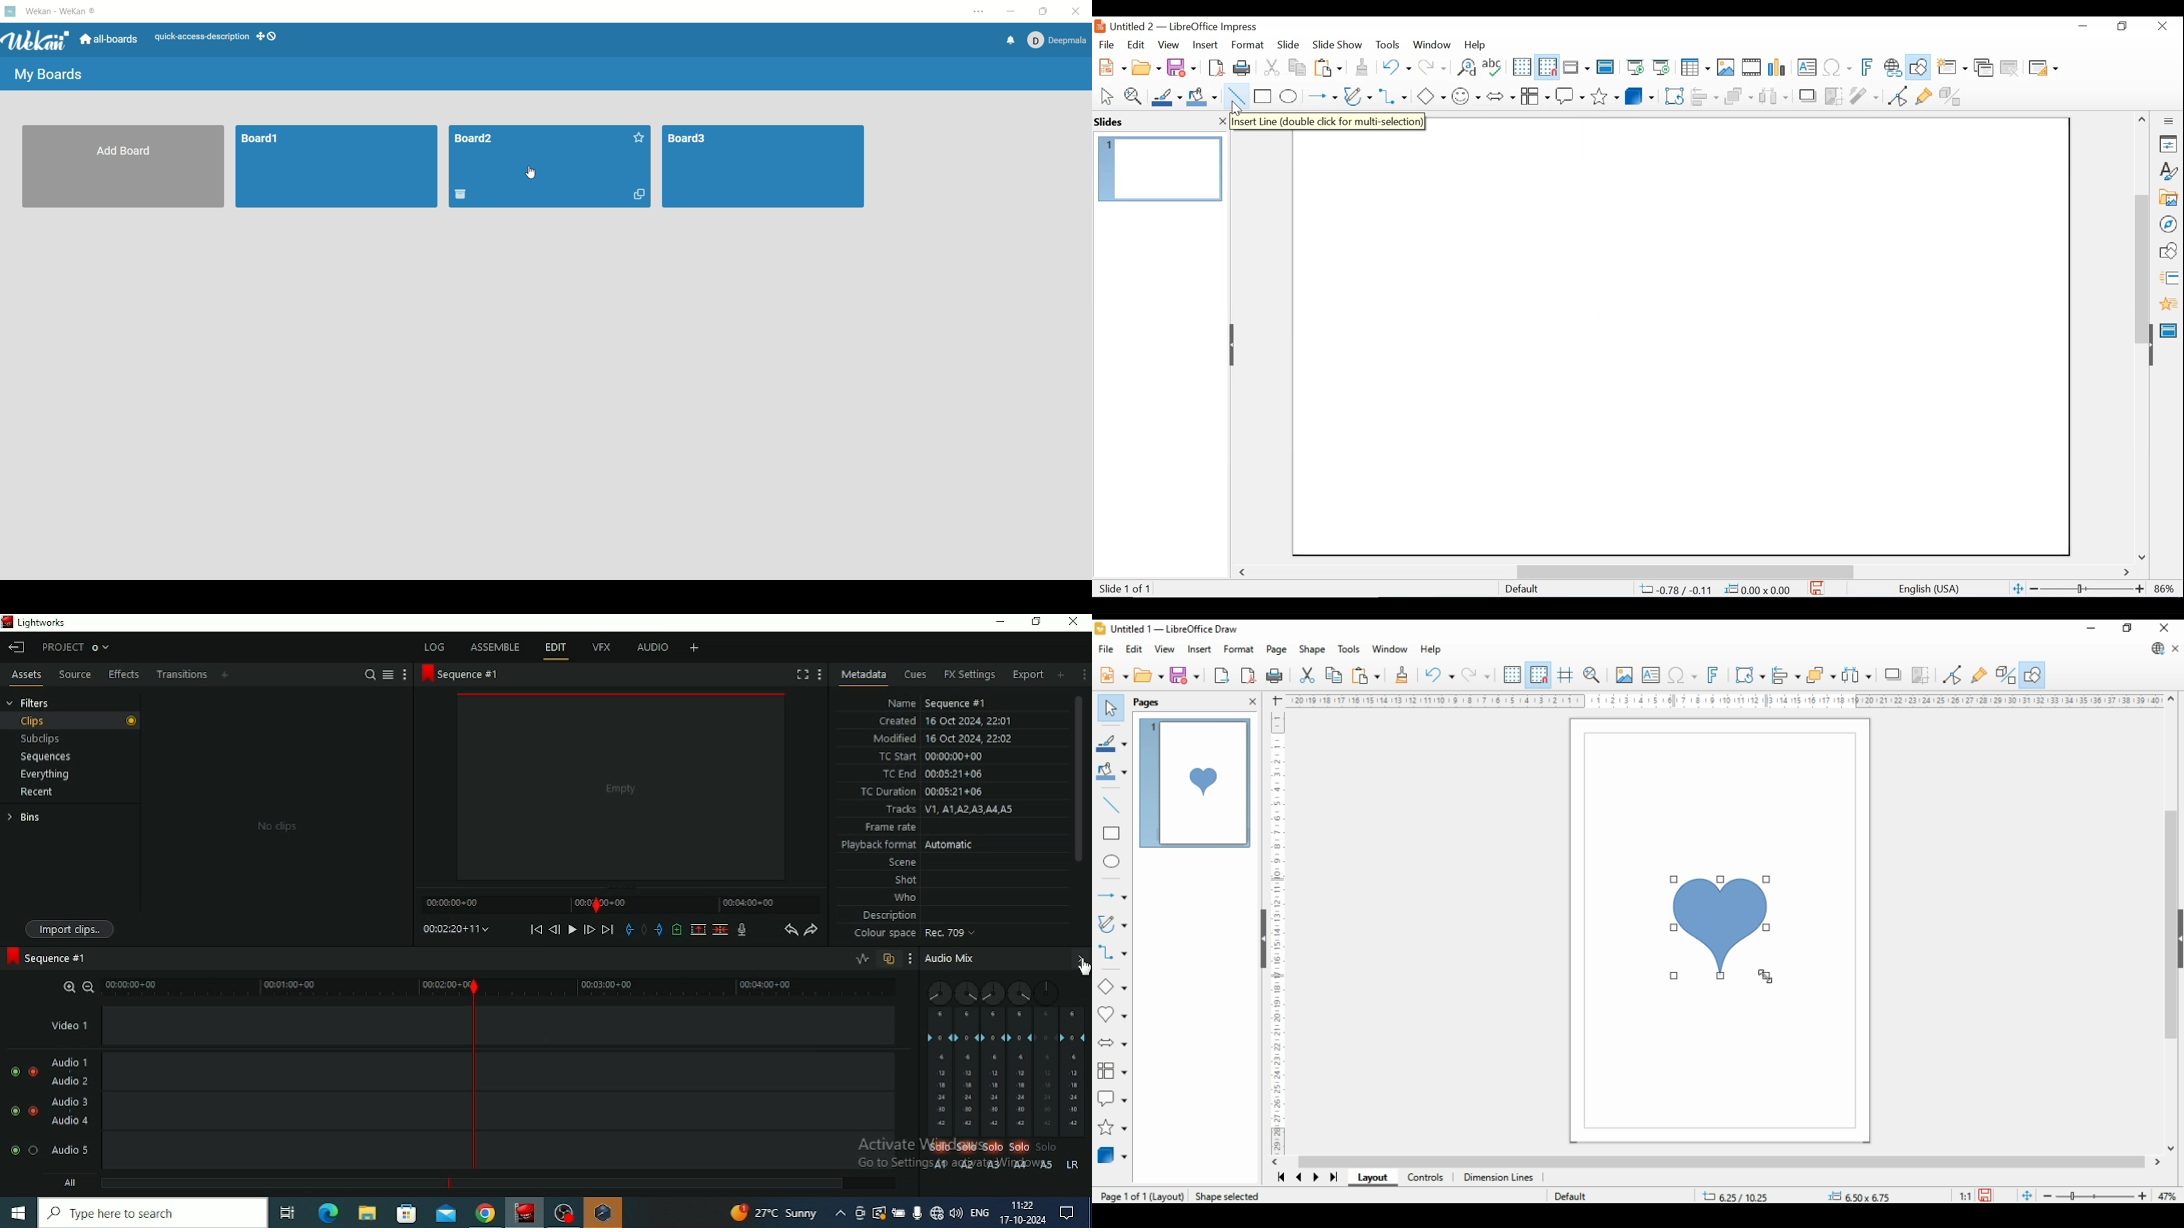 This screenshot has width=2184, height=1232. Describe the element at coordinates (1112, 1095) in the screenshot. I see `callout shapes` at that location.